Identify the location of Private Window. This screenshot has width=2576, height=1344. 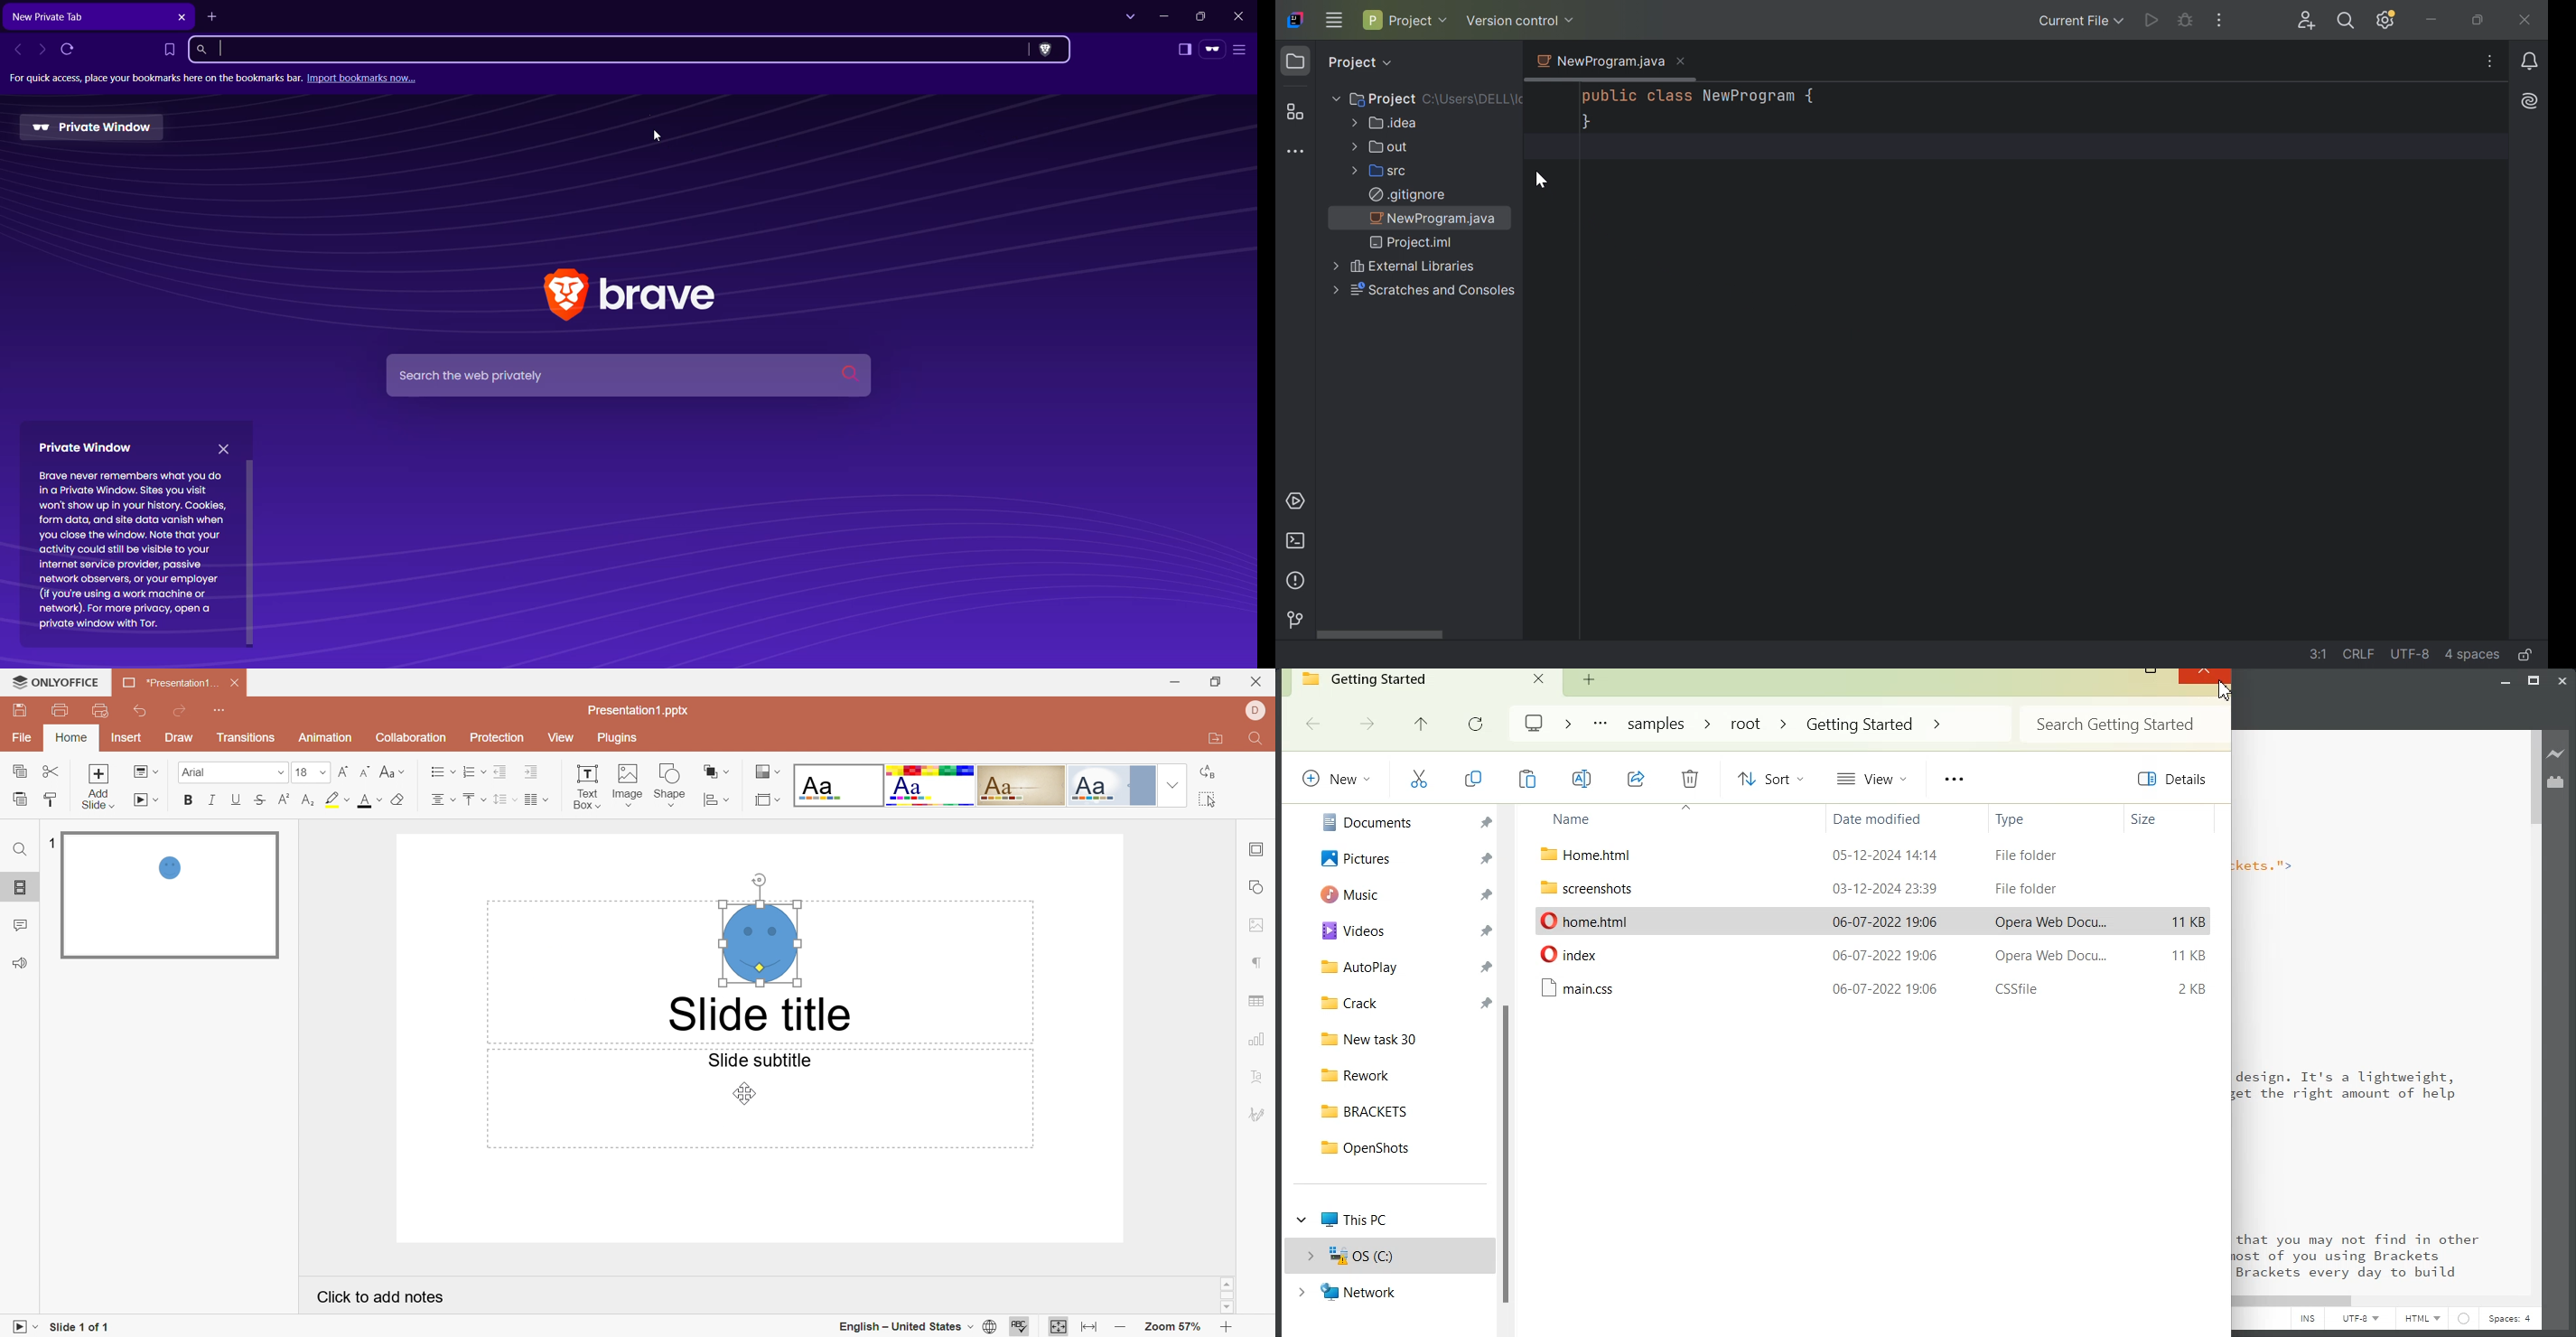
(87, 128).